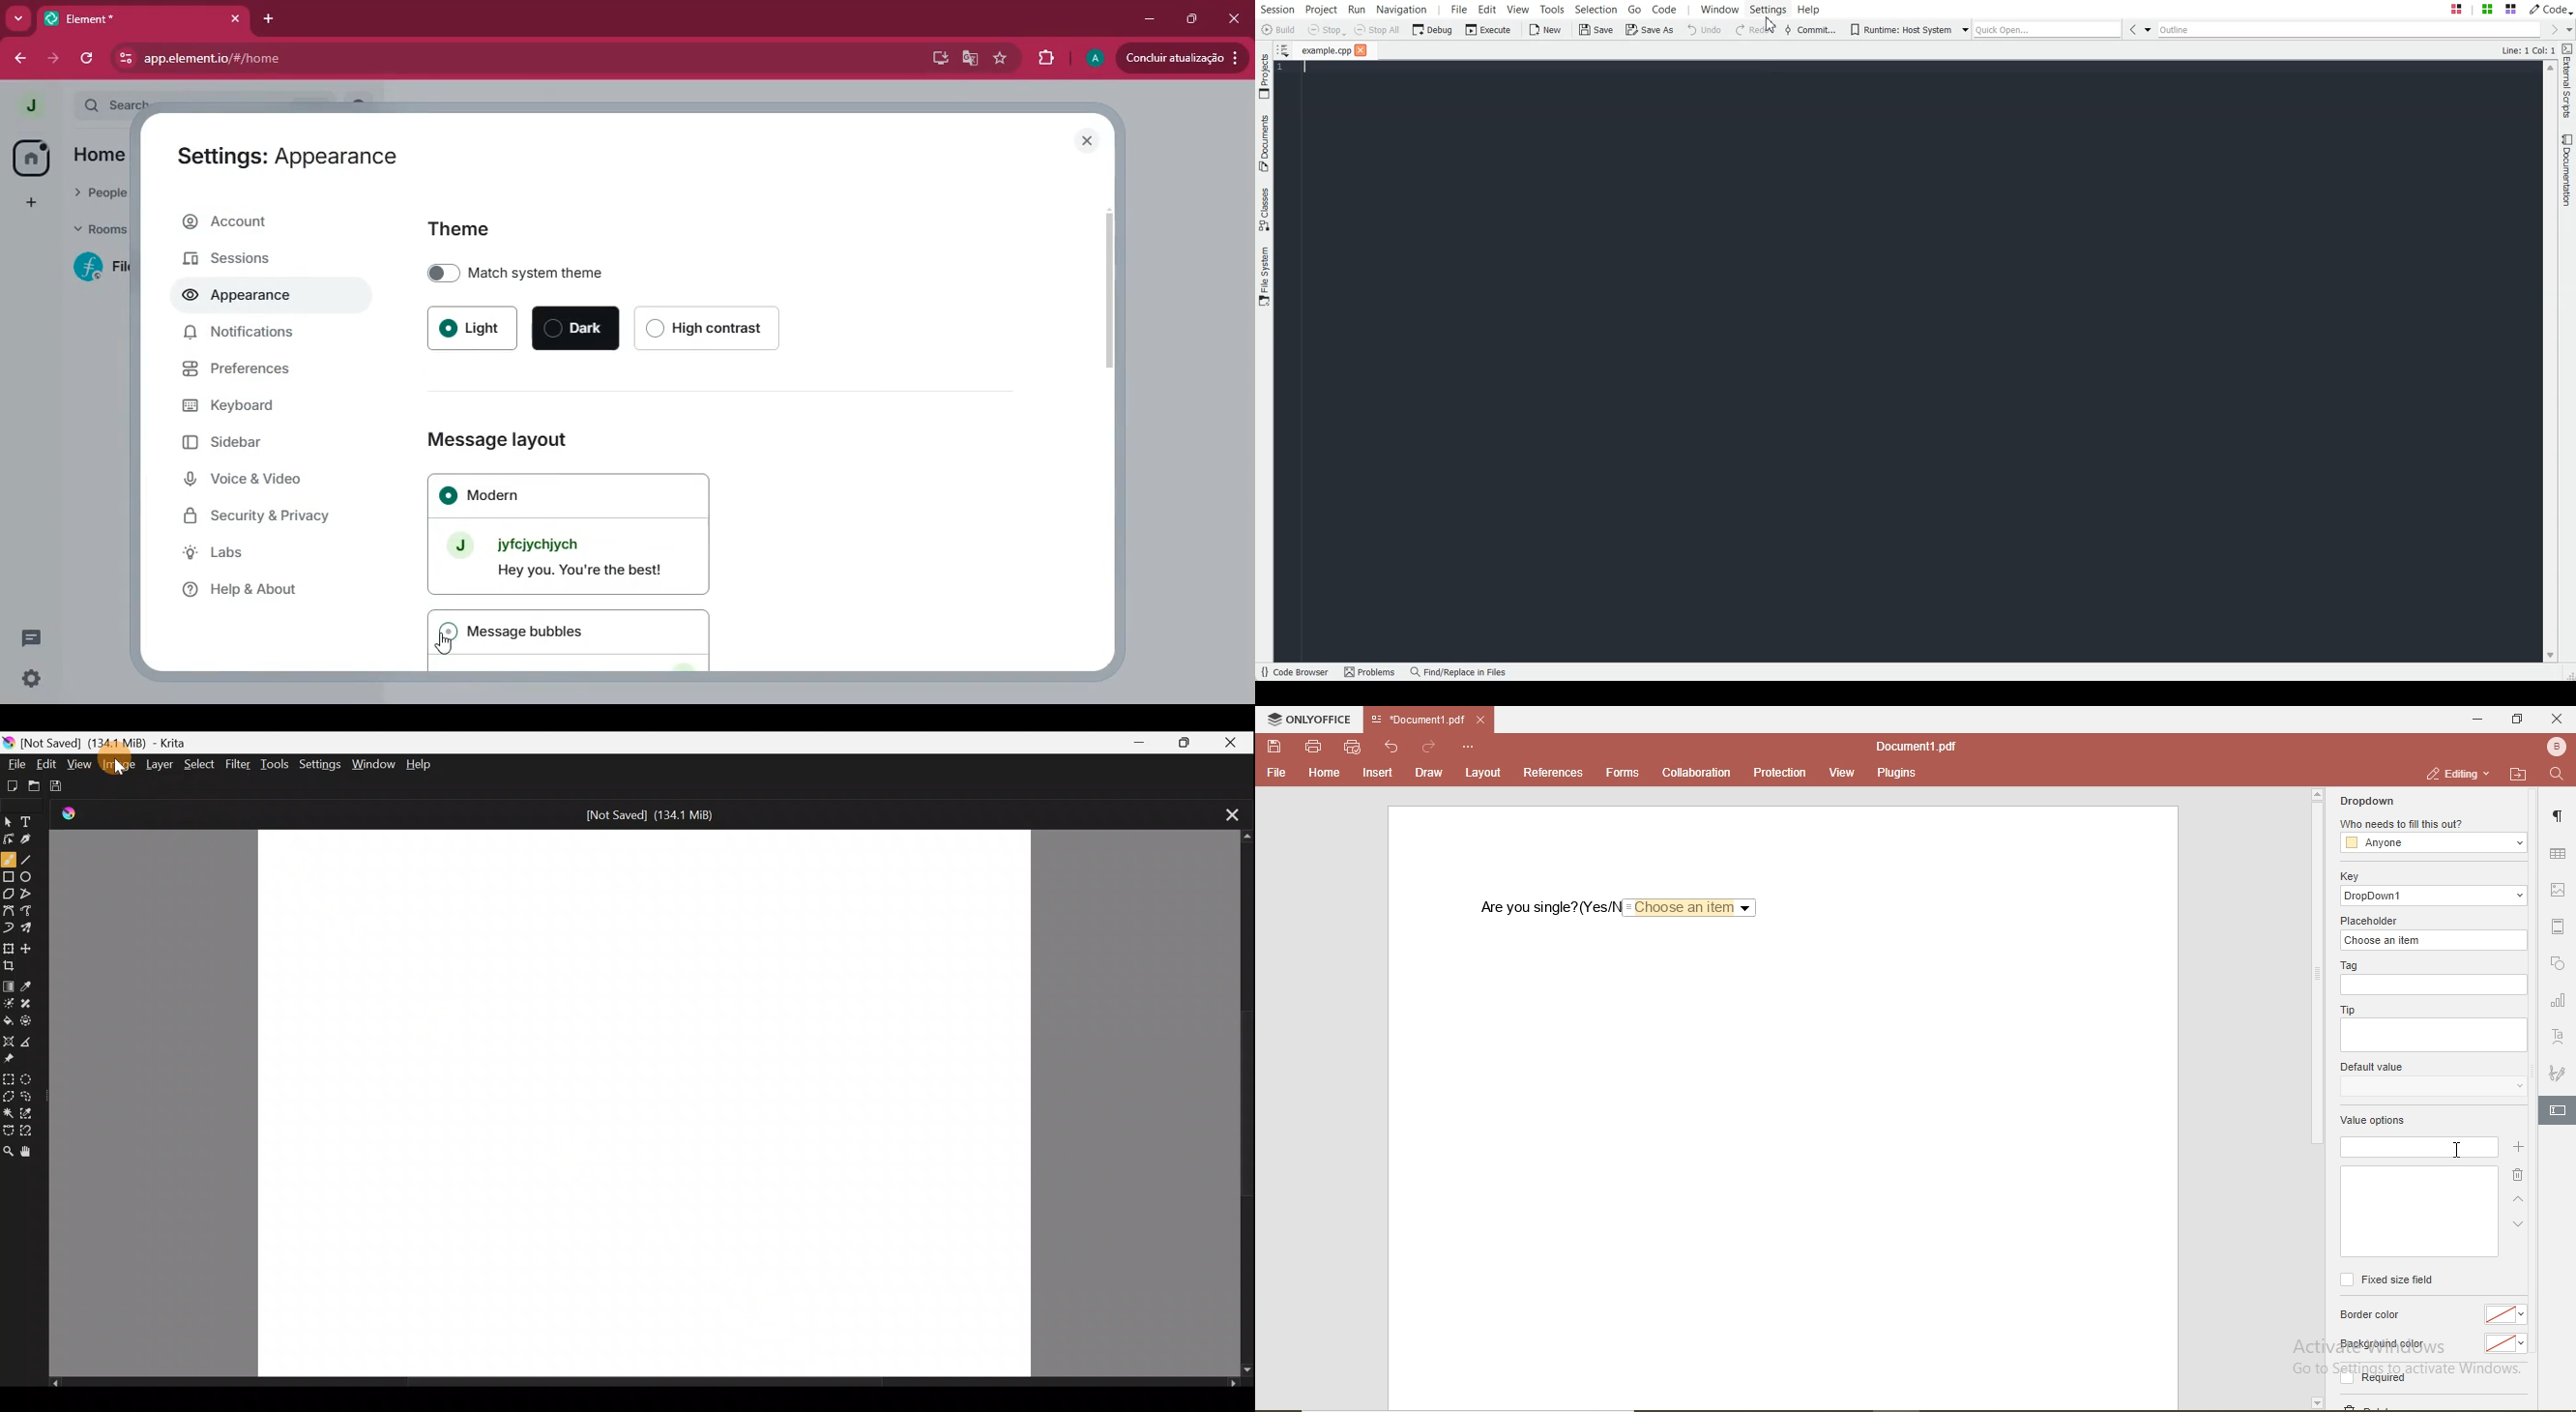 The height and width of the screenshot is (1428, 2576). What do you see at coordinates (18, 19) in the screenshot?
I see `more` at bounding box center [18, 19].